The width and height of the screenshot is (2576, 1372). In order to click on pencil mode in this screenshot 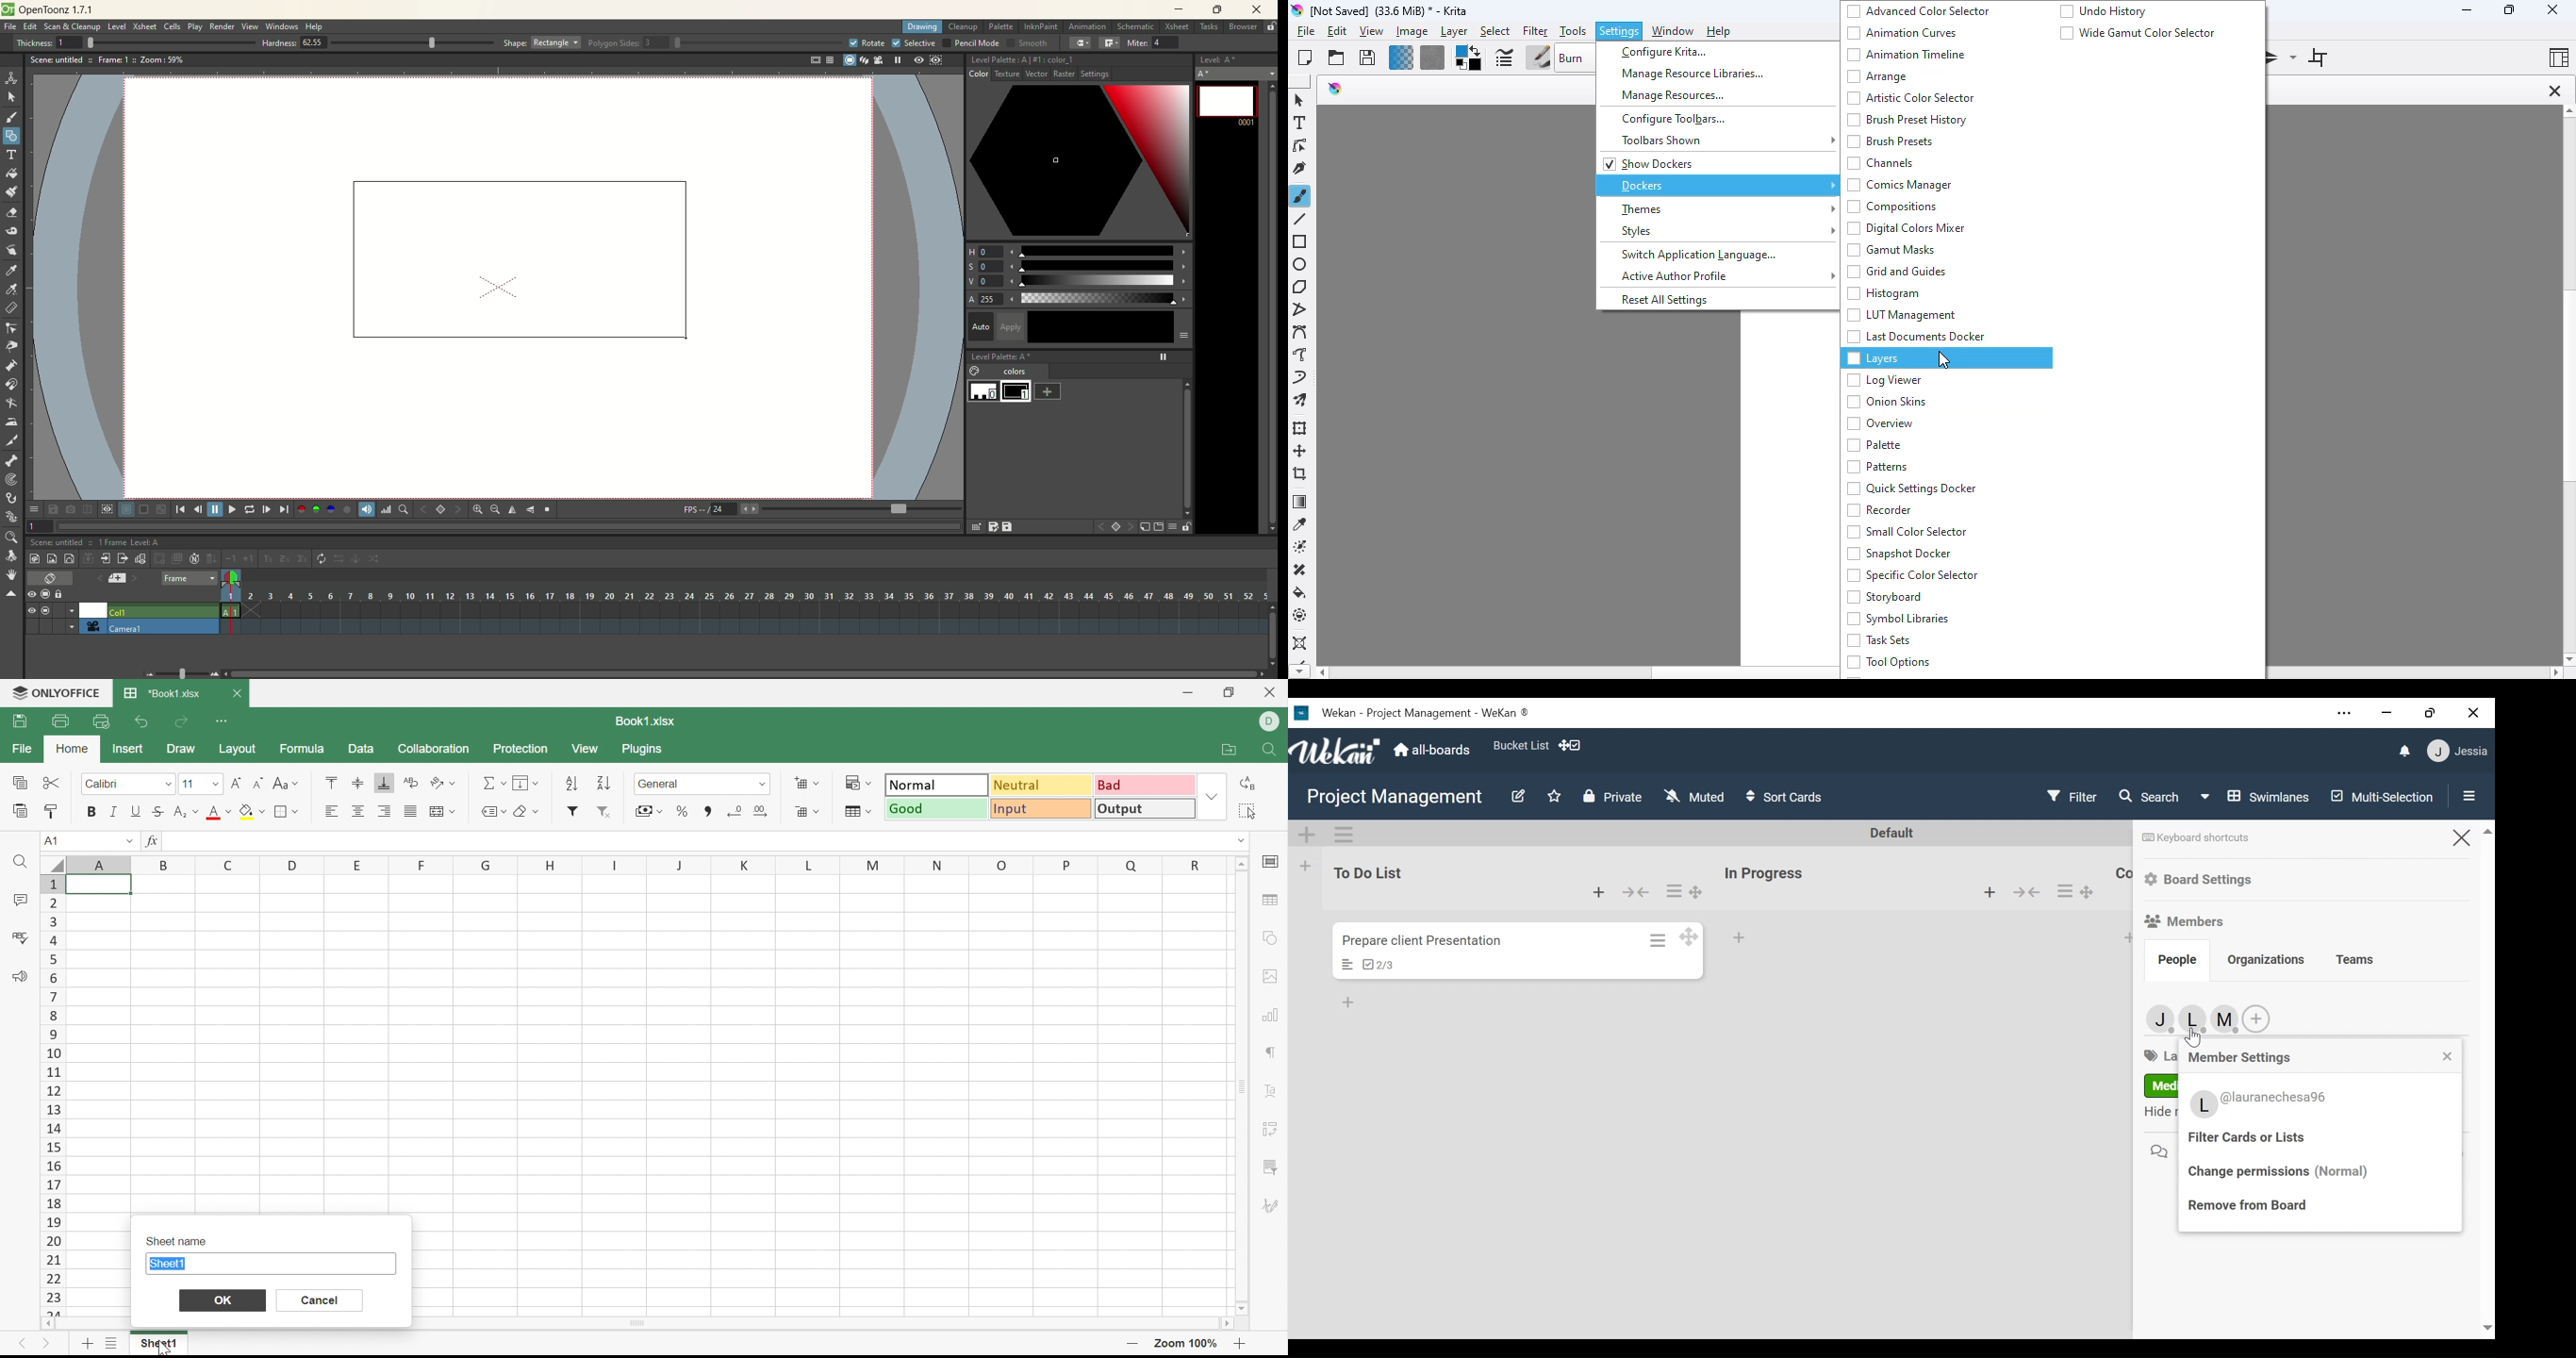, I will do `click(970, 43)`.